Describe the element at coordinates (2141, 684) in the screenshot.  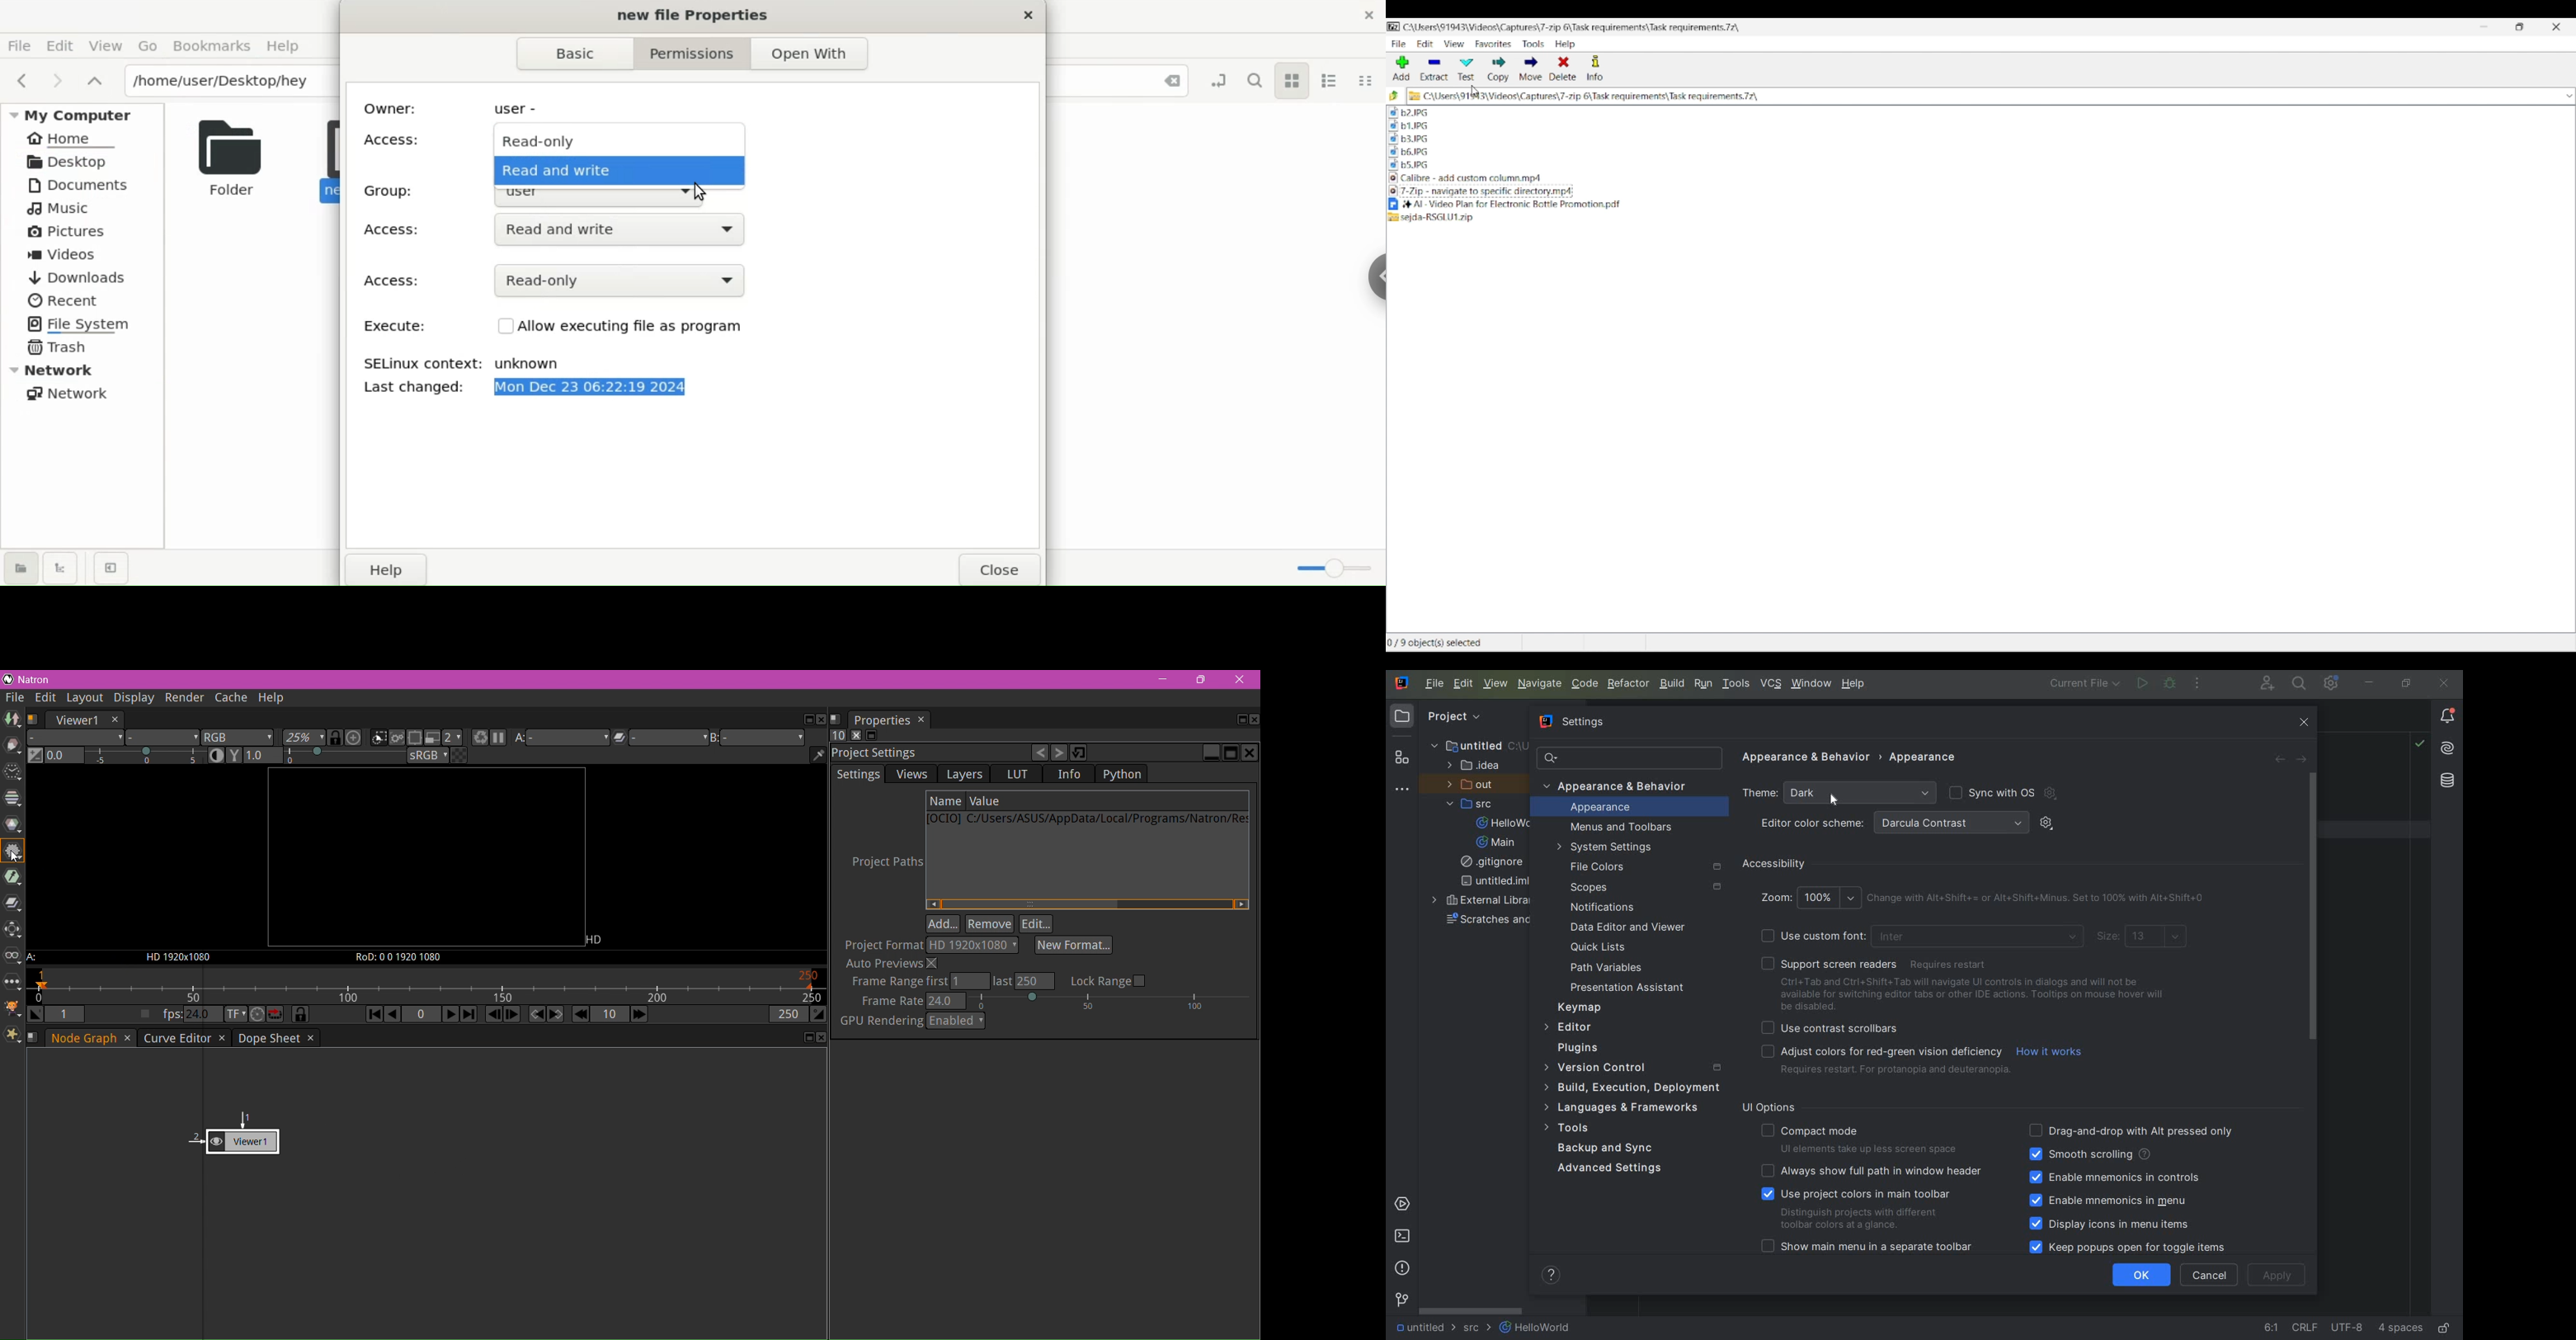
I see `RUN` at that location.